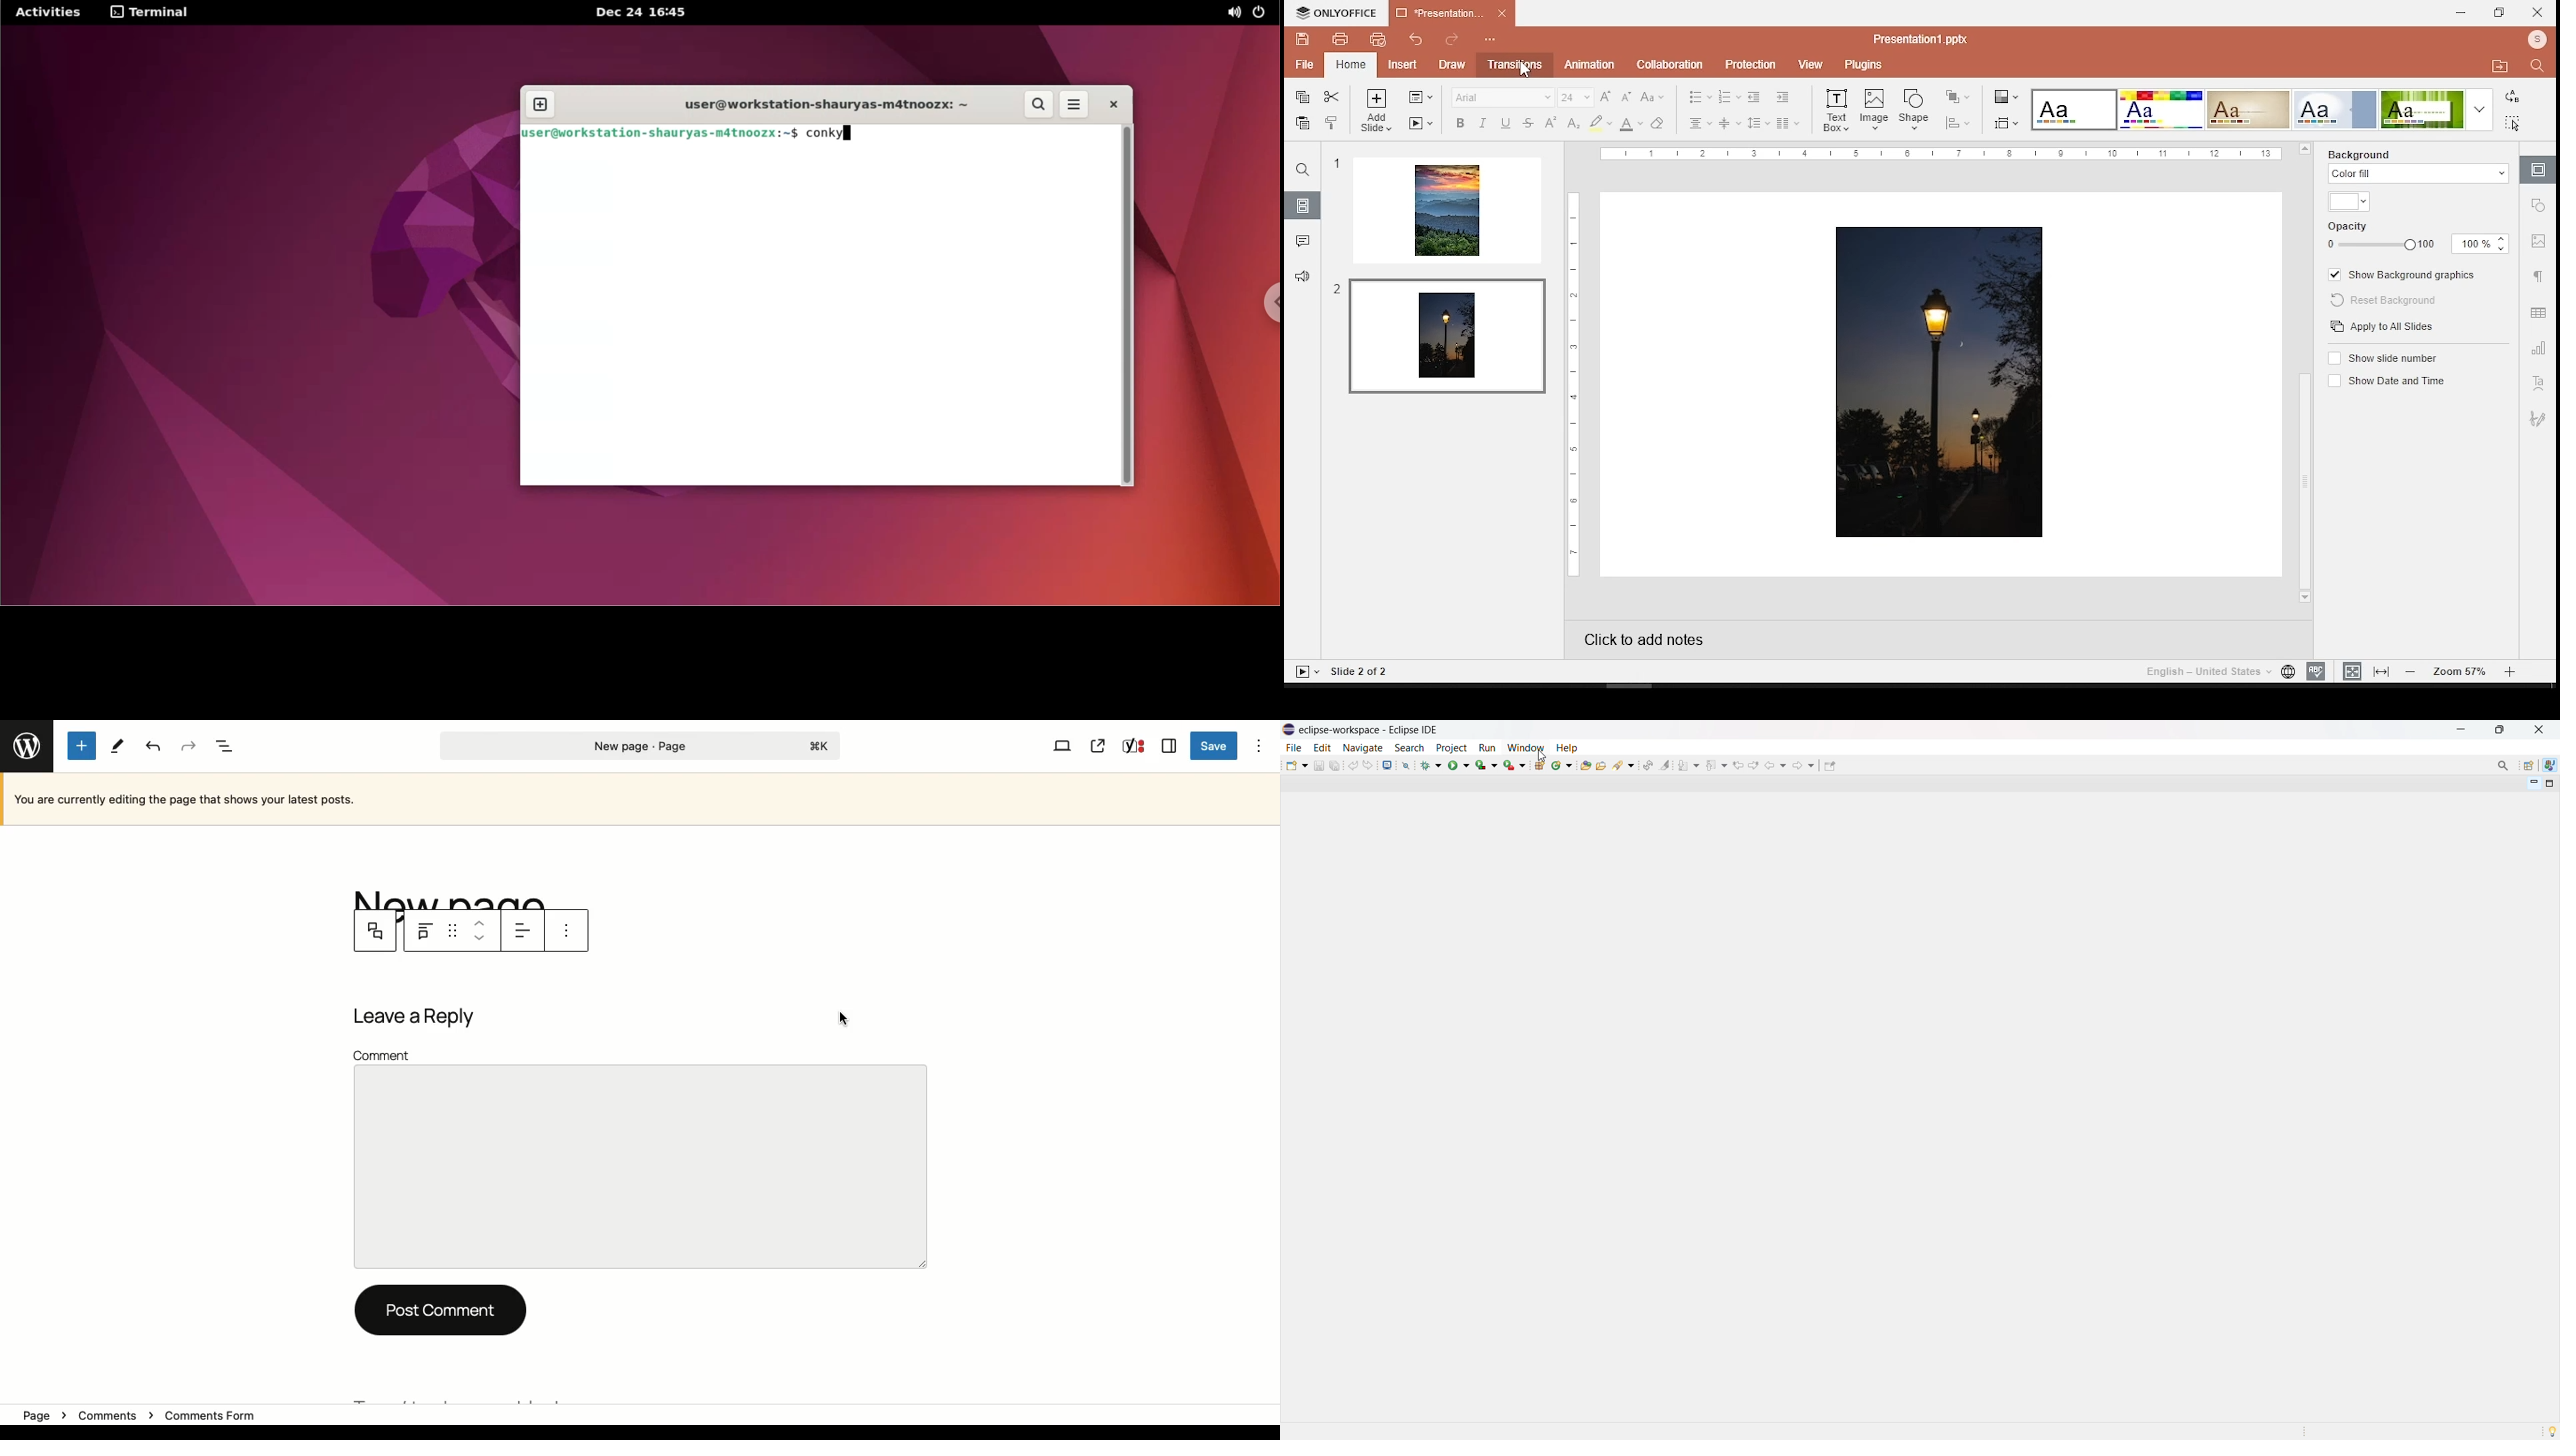  What do you see at coordinates (2417, 243) in the screenshot?
I see `opacity` at bounding box center [2417, 243].